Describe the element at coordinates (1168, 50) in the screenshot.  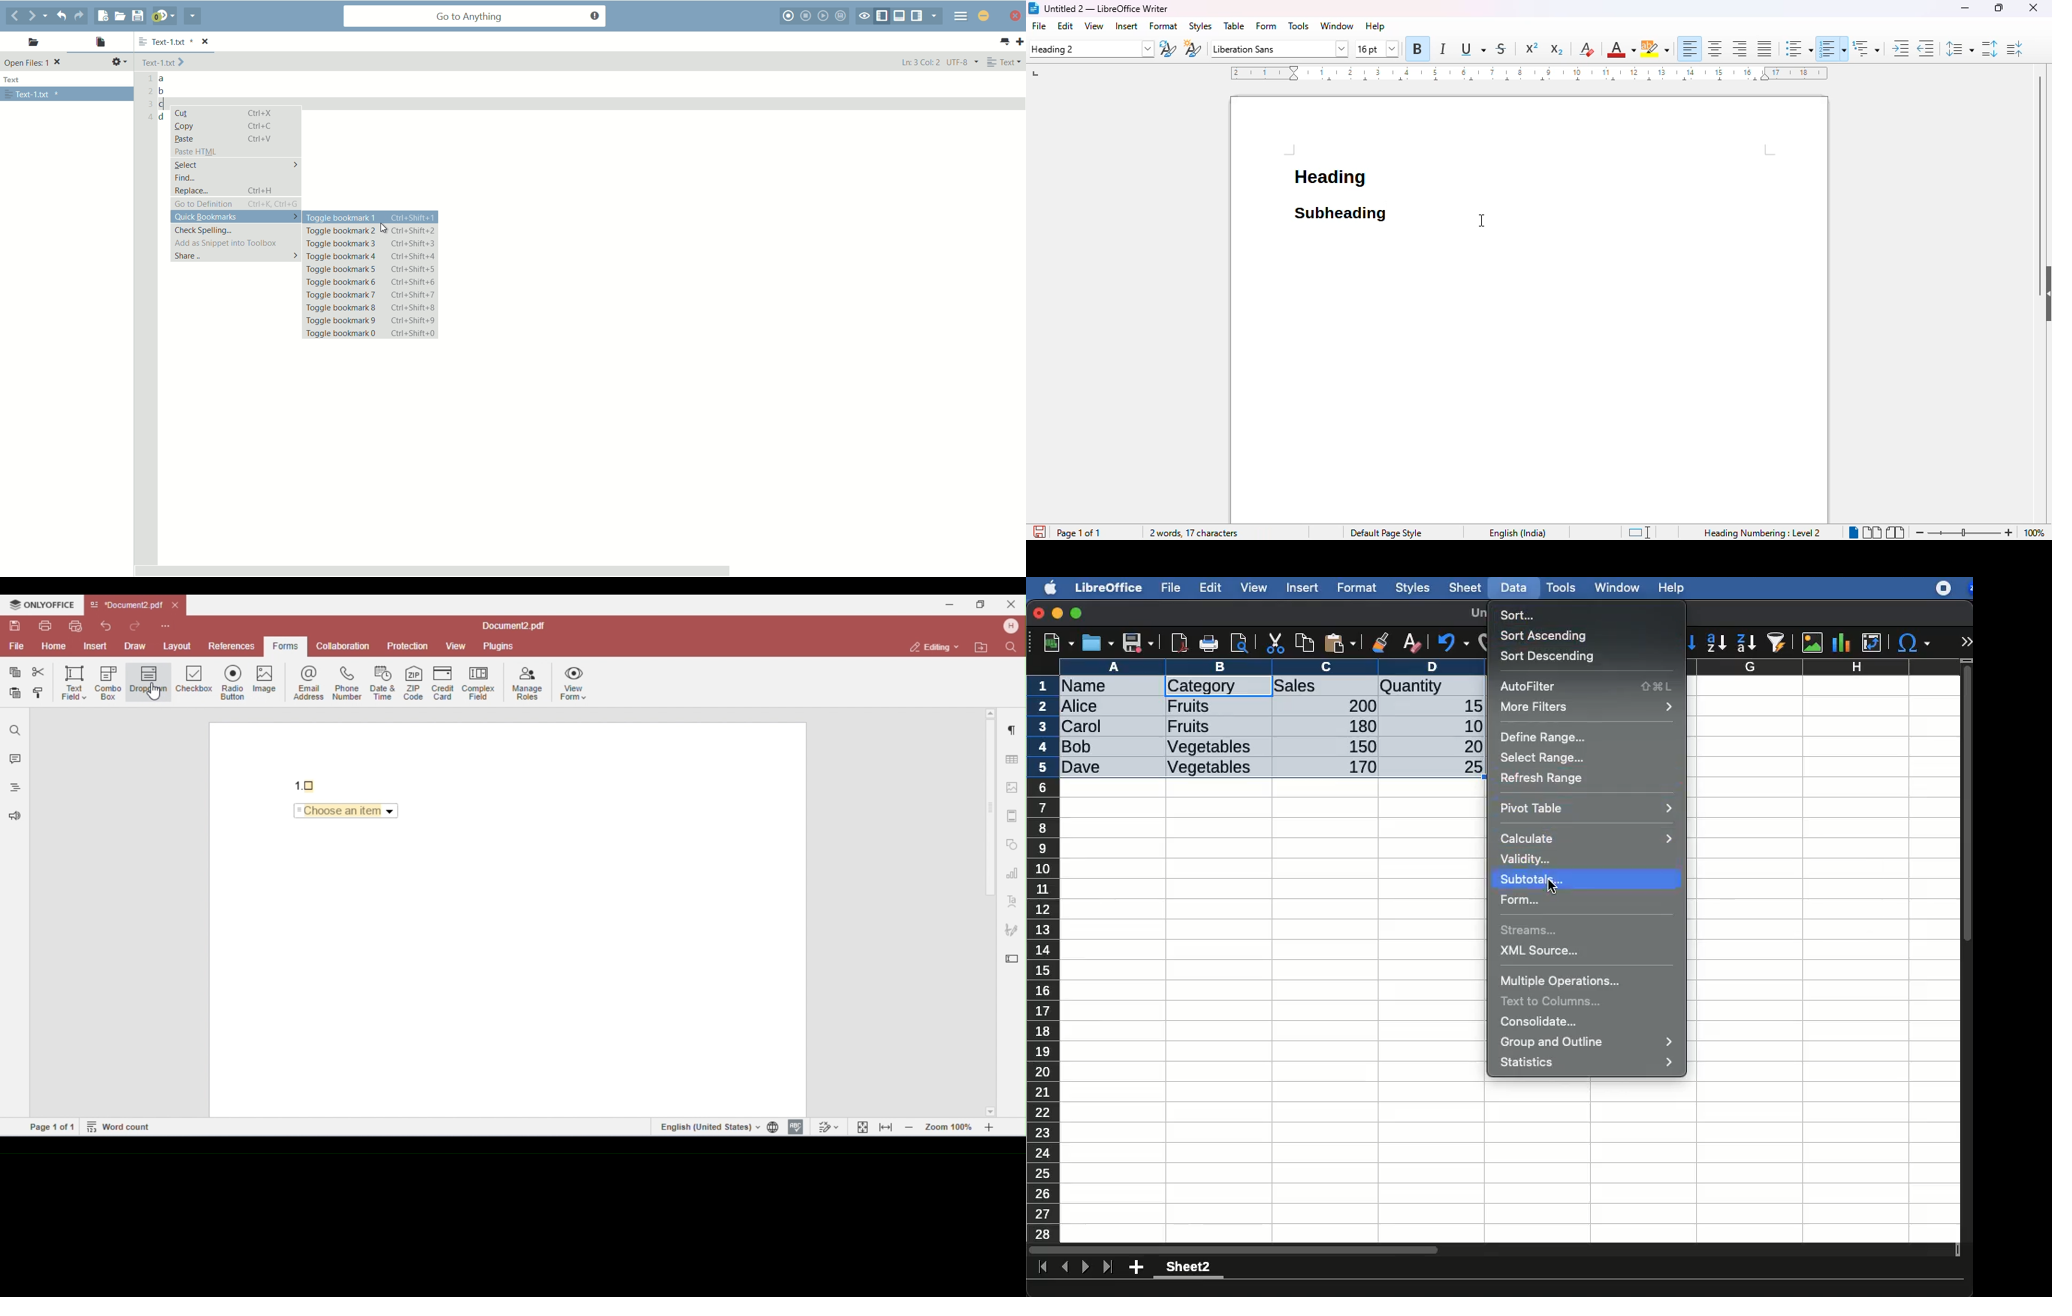
I see `update selected style` at that location.